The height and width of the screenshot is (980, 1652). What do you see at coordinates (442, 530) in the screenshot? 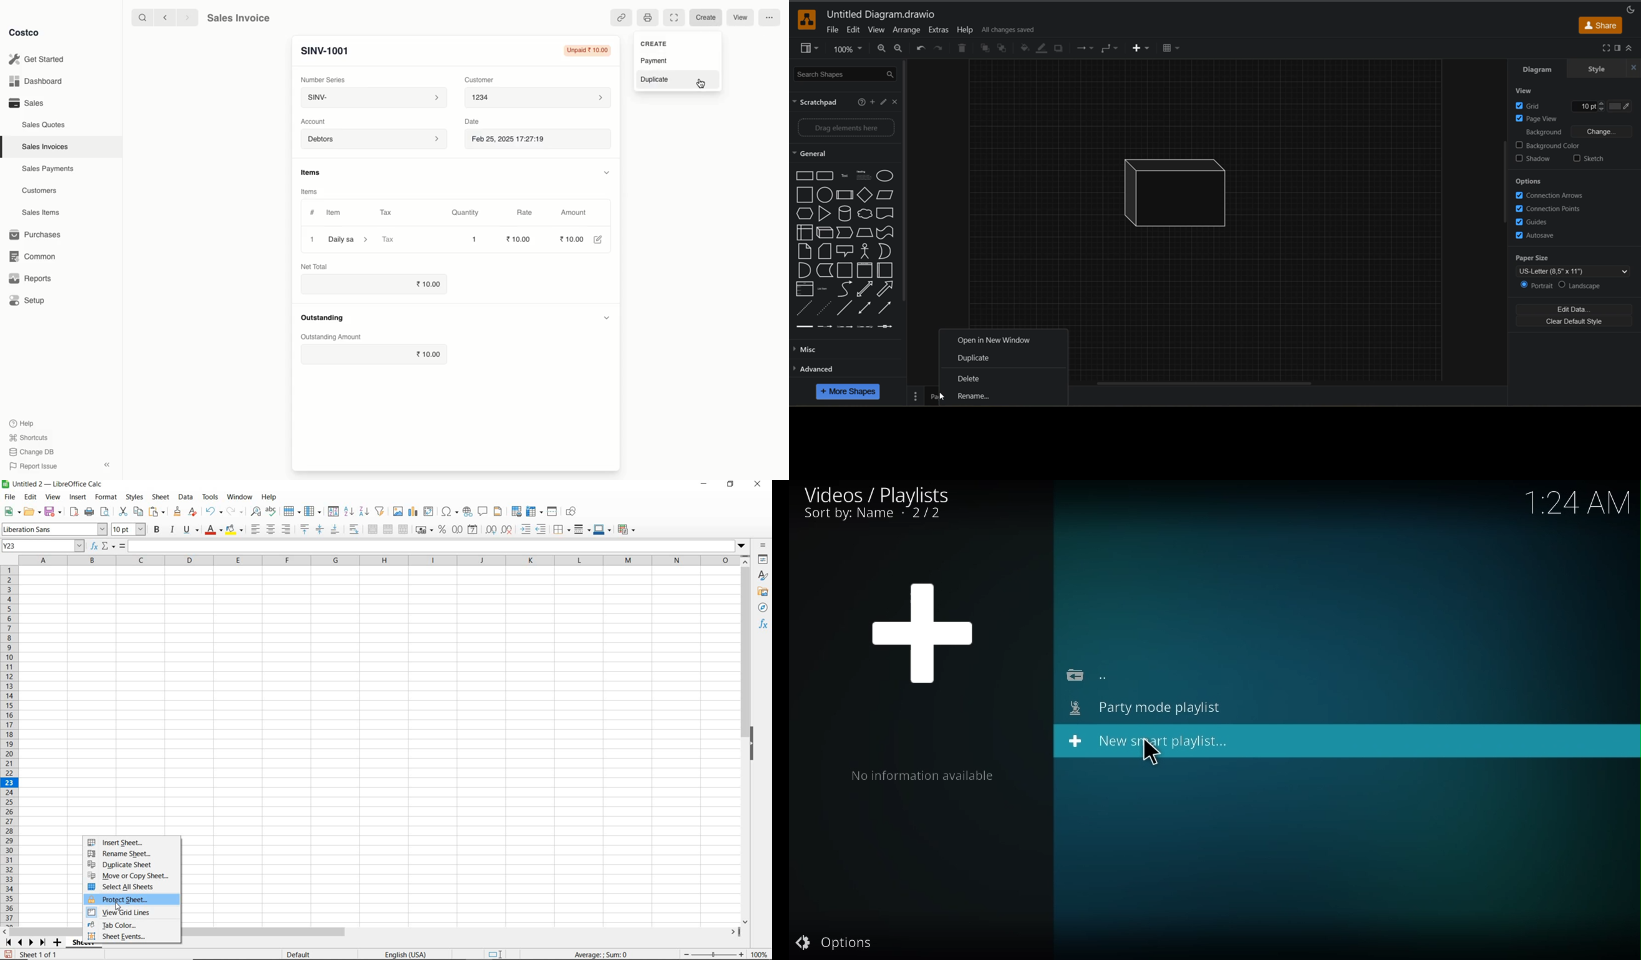
I see `FORMAT AS PERCENT` at bounding box center [442, 530].